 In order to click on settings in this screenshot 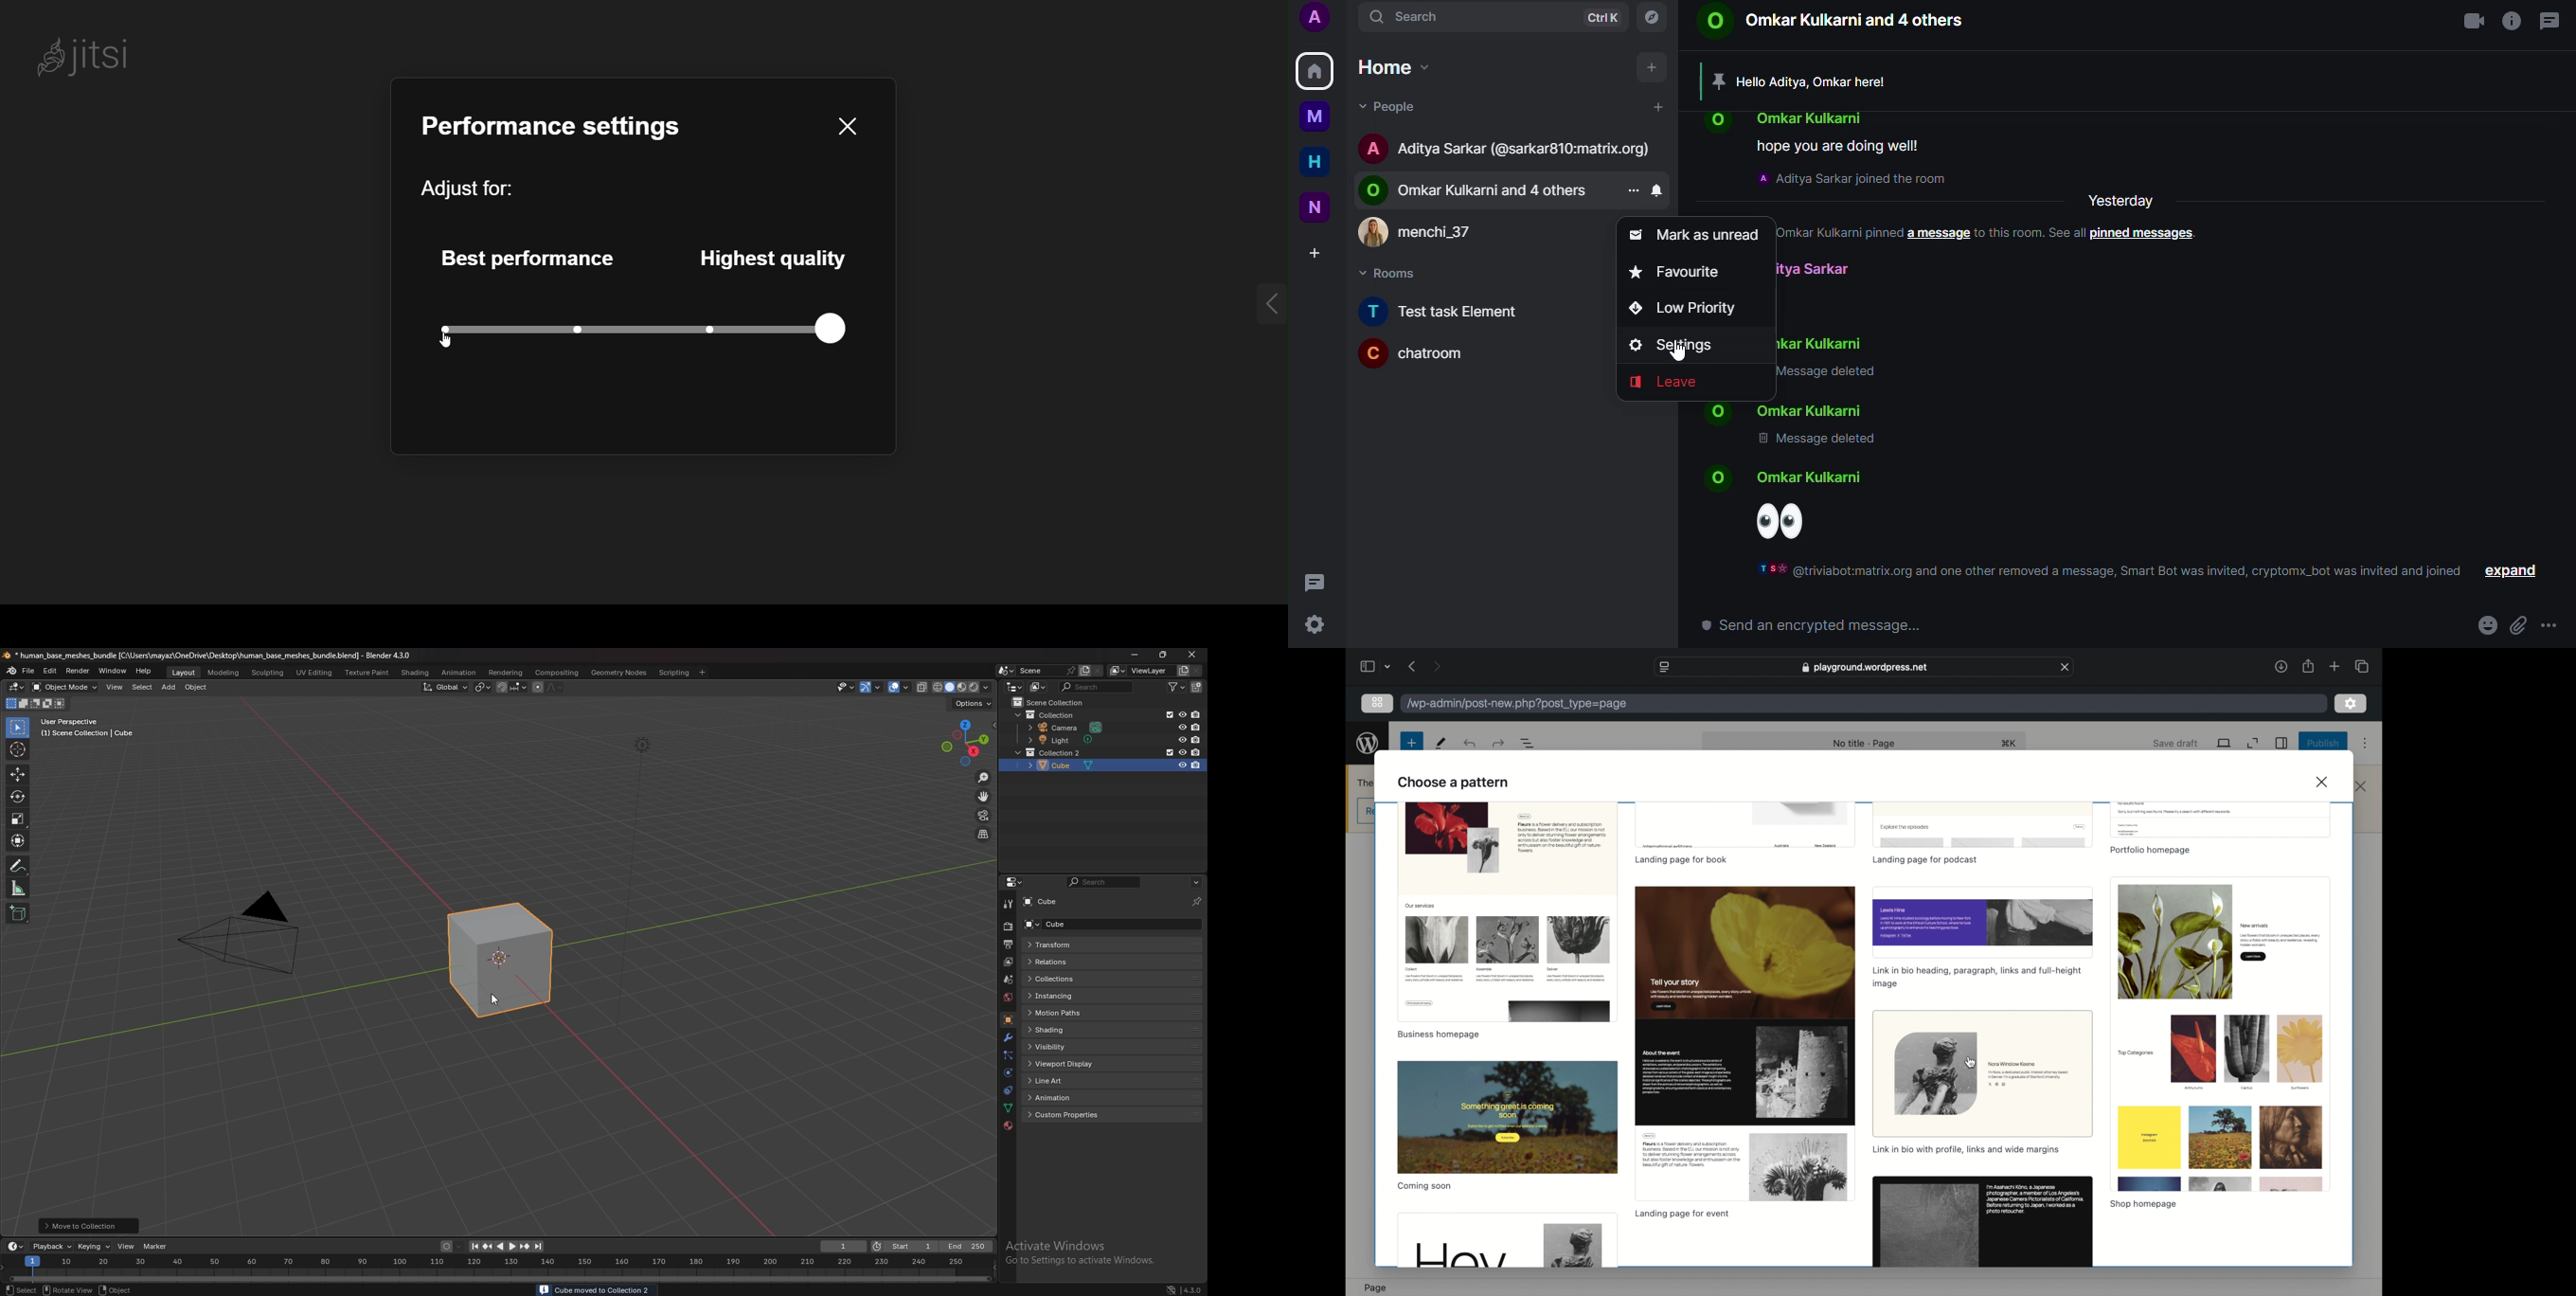, I will do `click(2351, 704)`.